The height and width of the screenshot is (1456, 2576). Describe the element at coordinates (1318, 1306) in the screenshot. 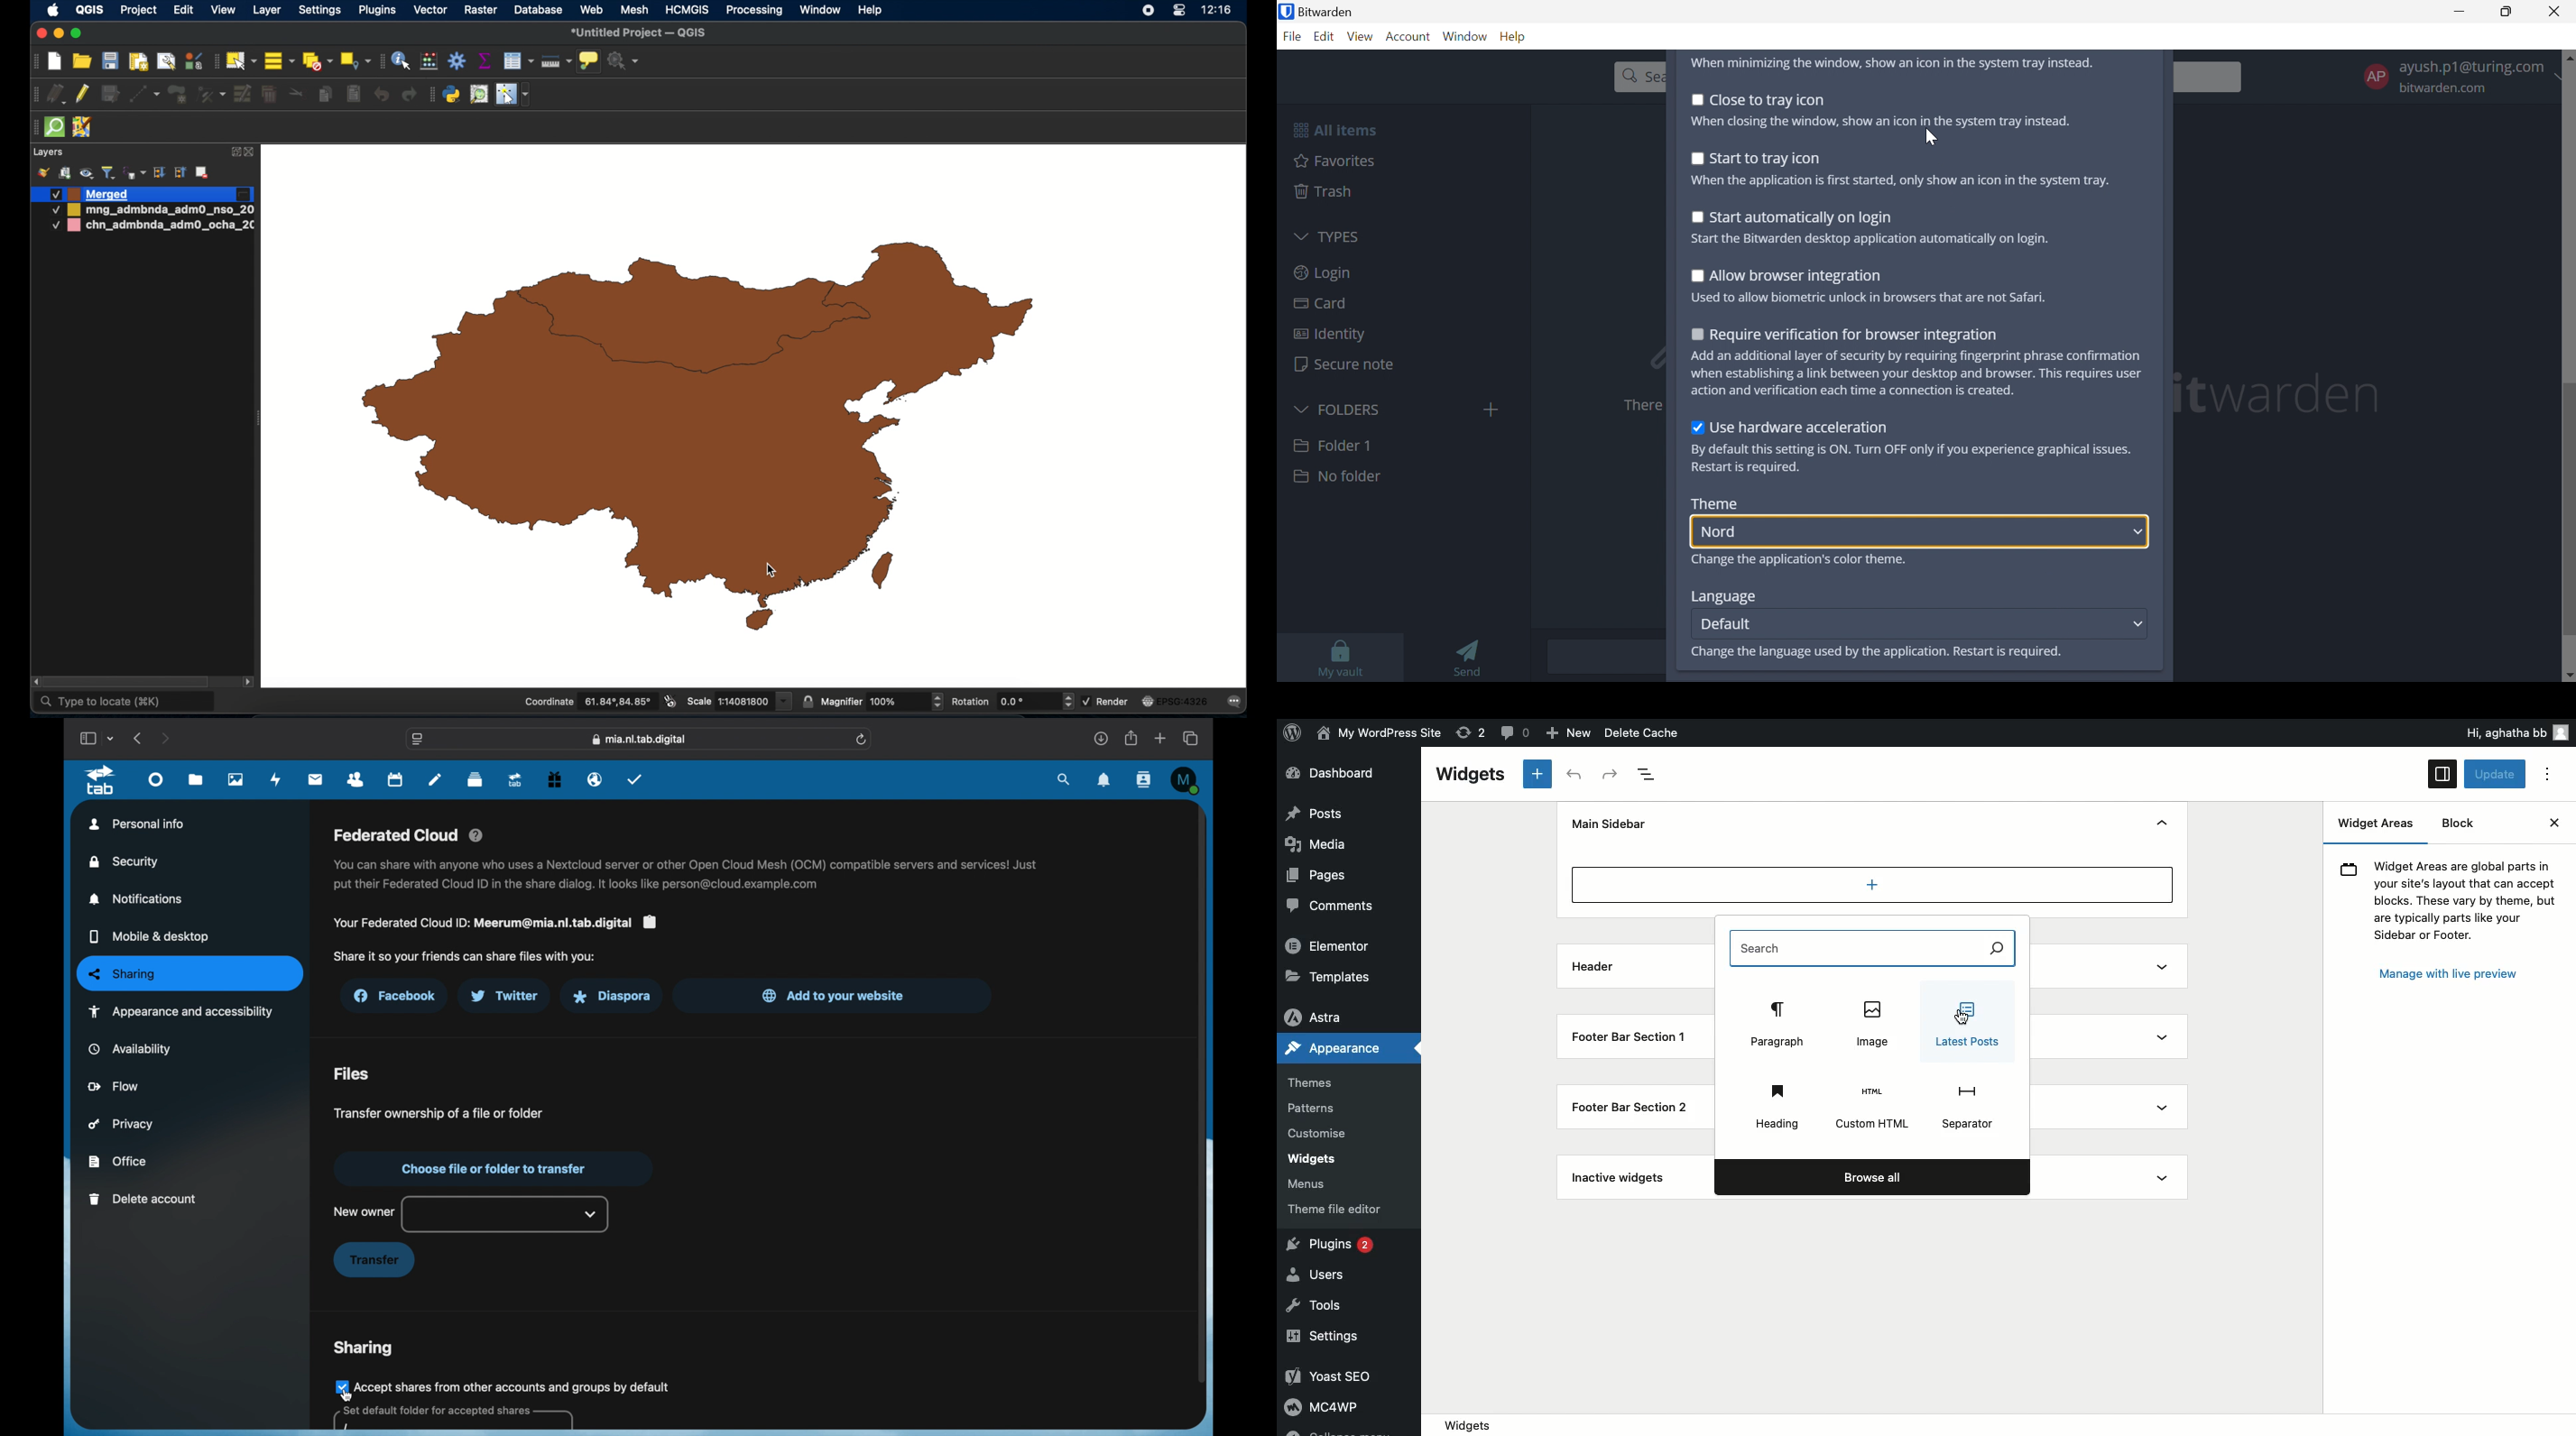

I see `Tools` at that location.